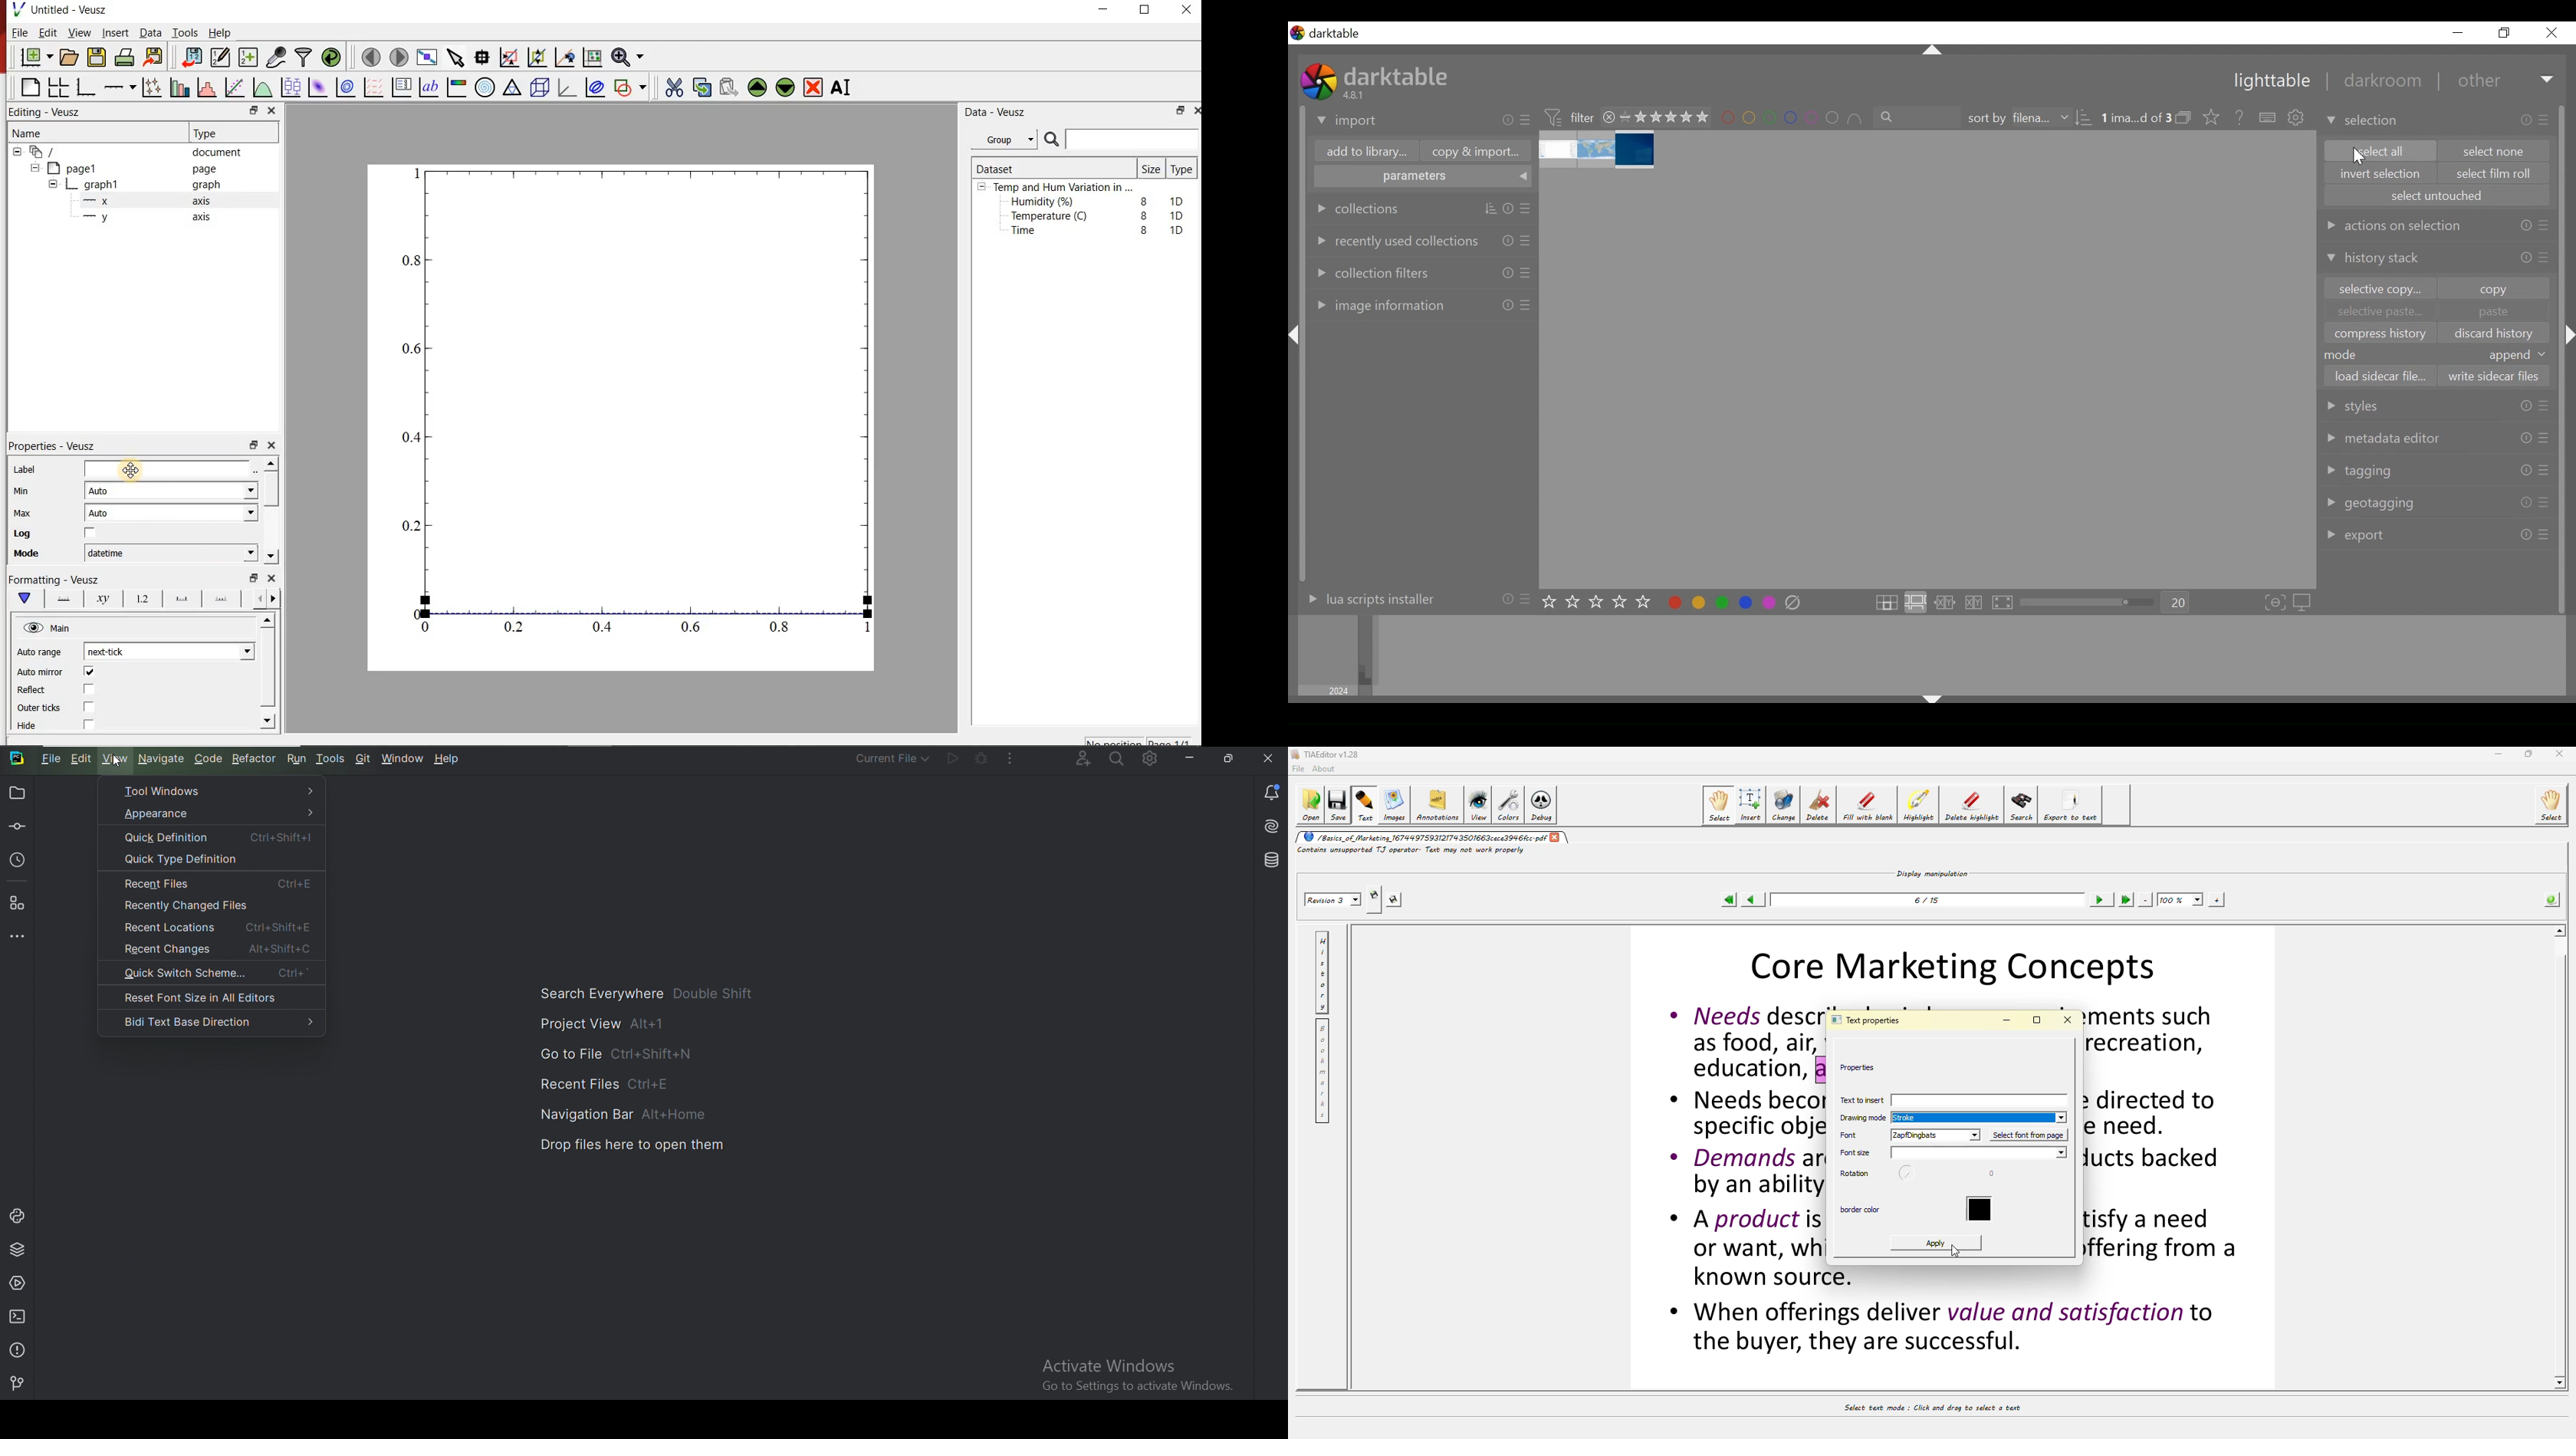  Describe the element at coordinates (212, 905) in the screenshot. I see `Recently changed files` at that location.